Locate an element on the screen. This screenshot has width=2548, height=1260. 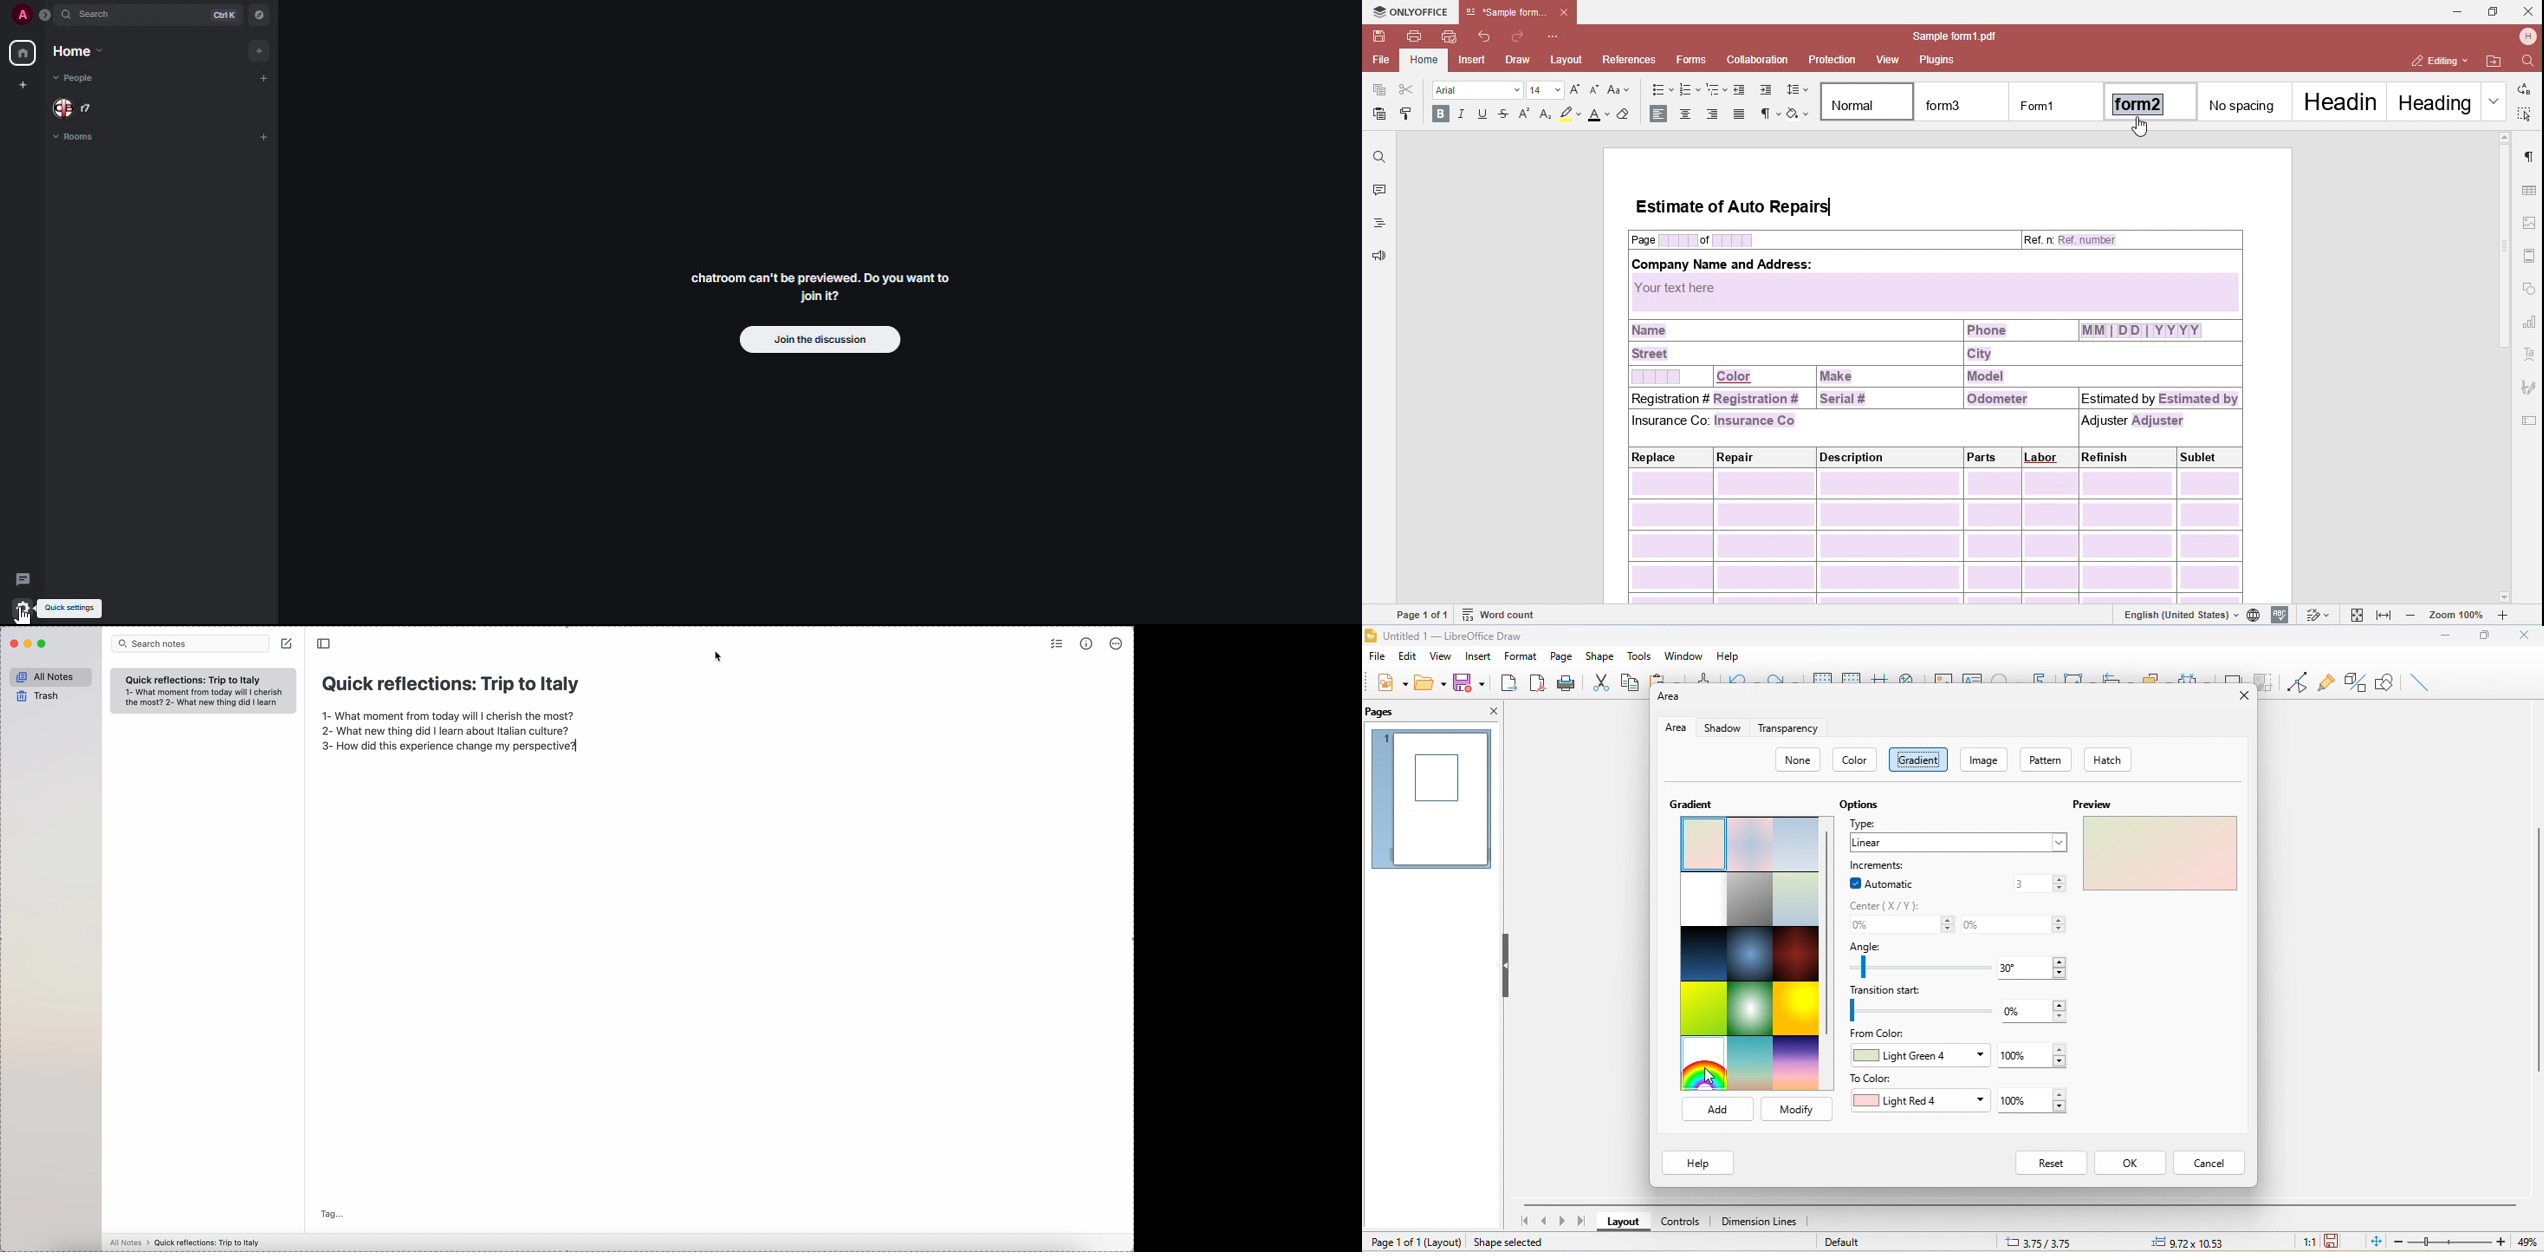
transparency is located at coordinates (1789, 731).